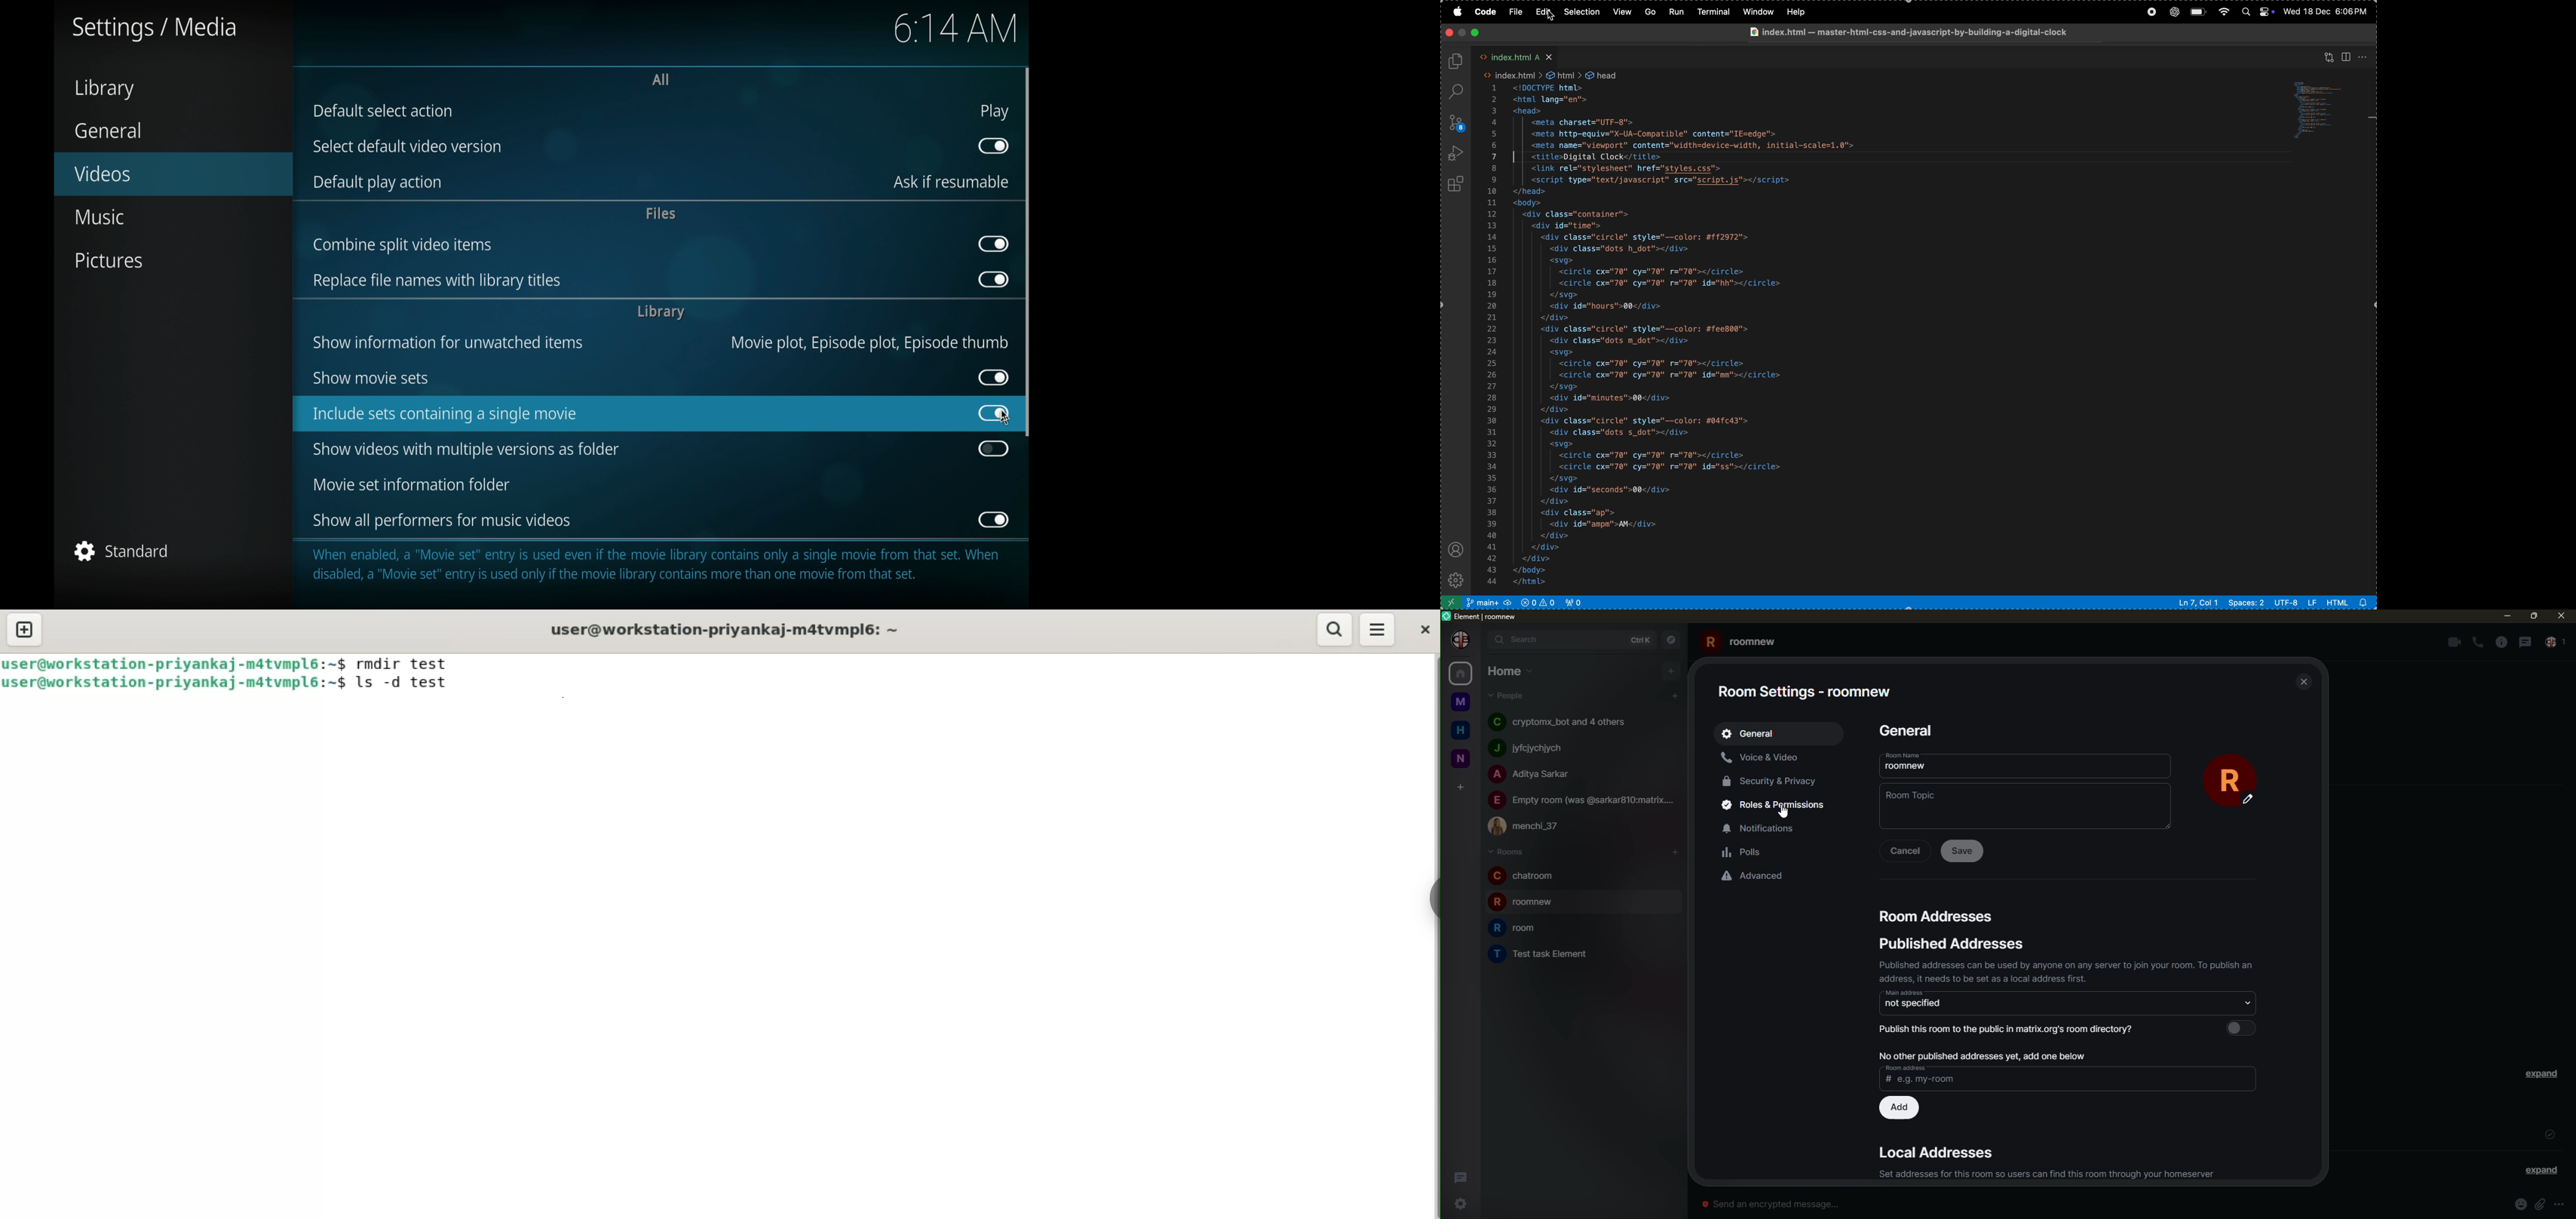 The height and width of the screenshot is (1232, 2576). Describe the element at coordinates (2349, 602) in the screenshot. I see `html file` at that location.